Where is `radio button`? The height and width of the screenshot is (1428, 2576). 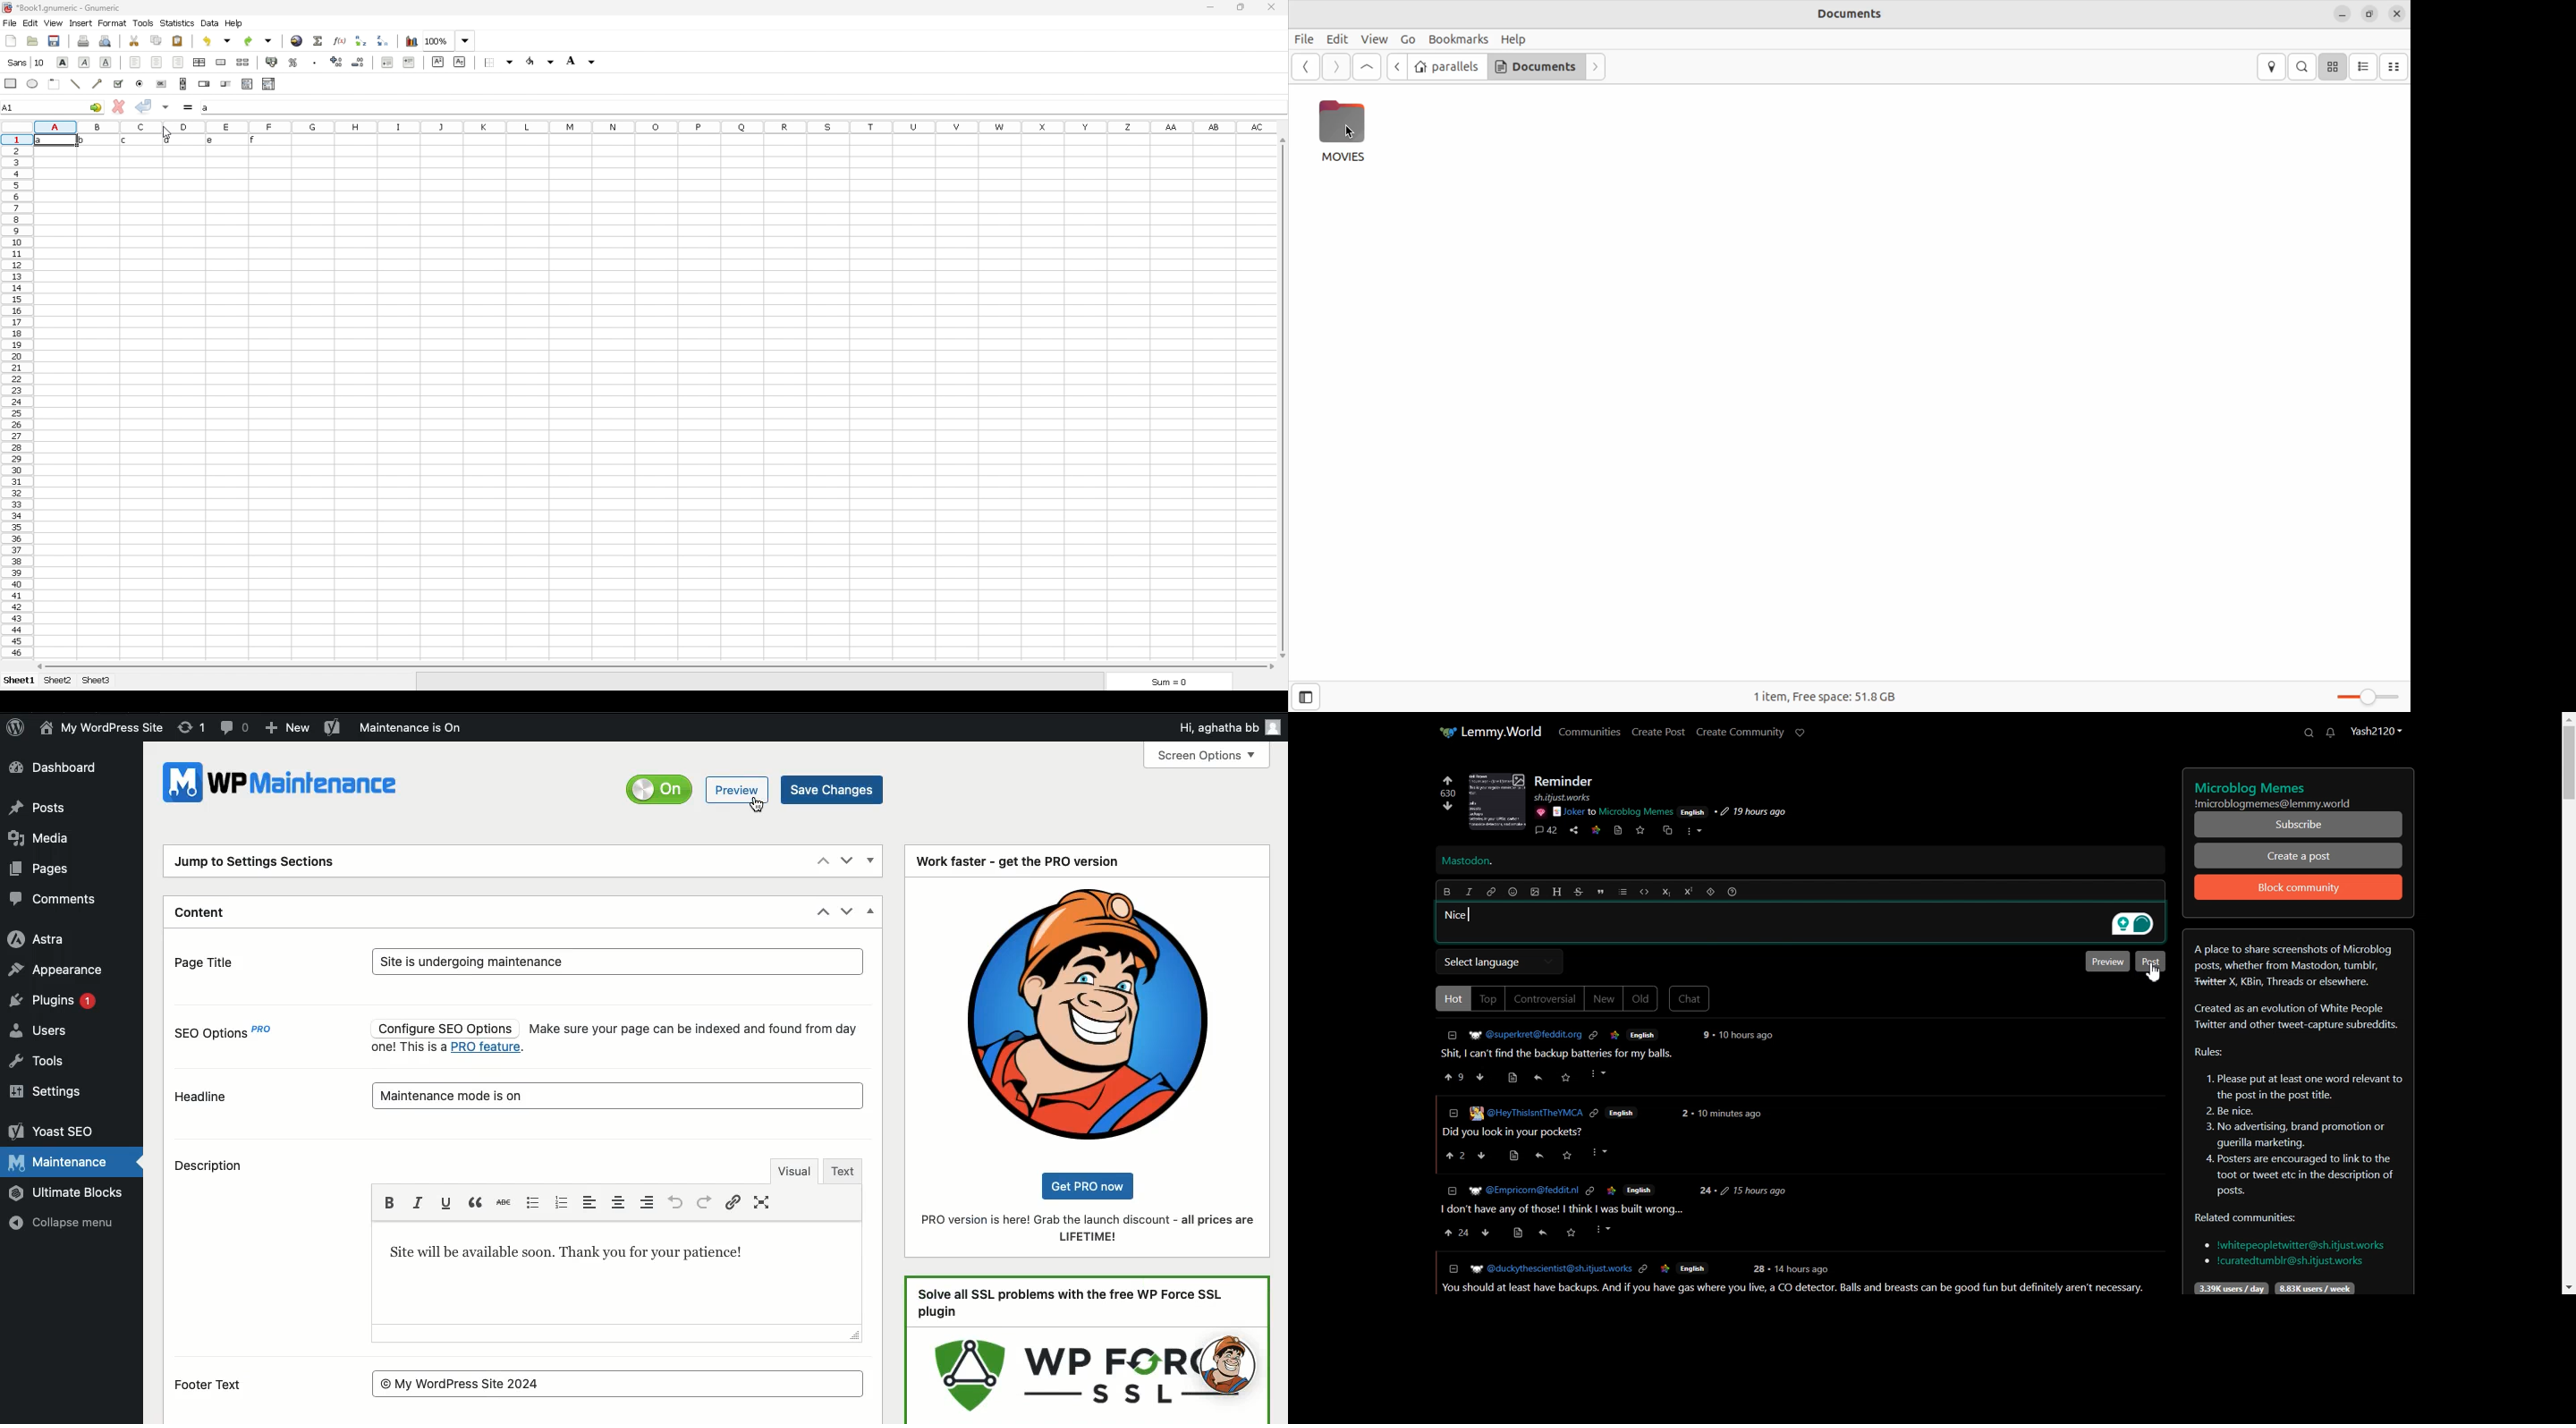 radio button is located at coordinates (141, 84).